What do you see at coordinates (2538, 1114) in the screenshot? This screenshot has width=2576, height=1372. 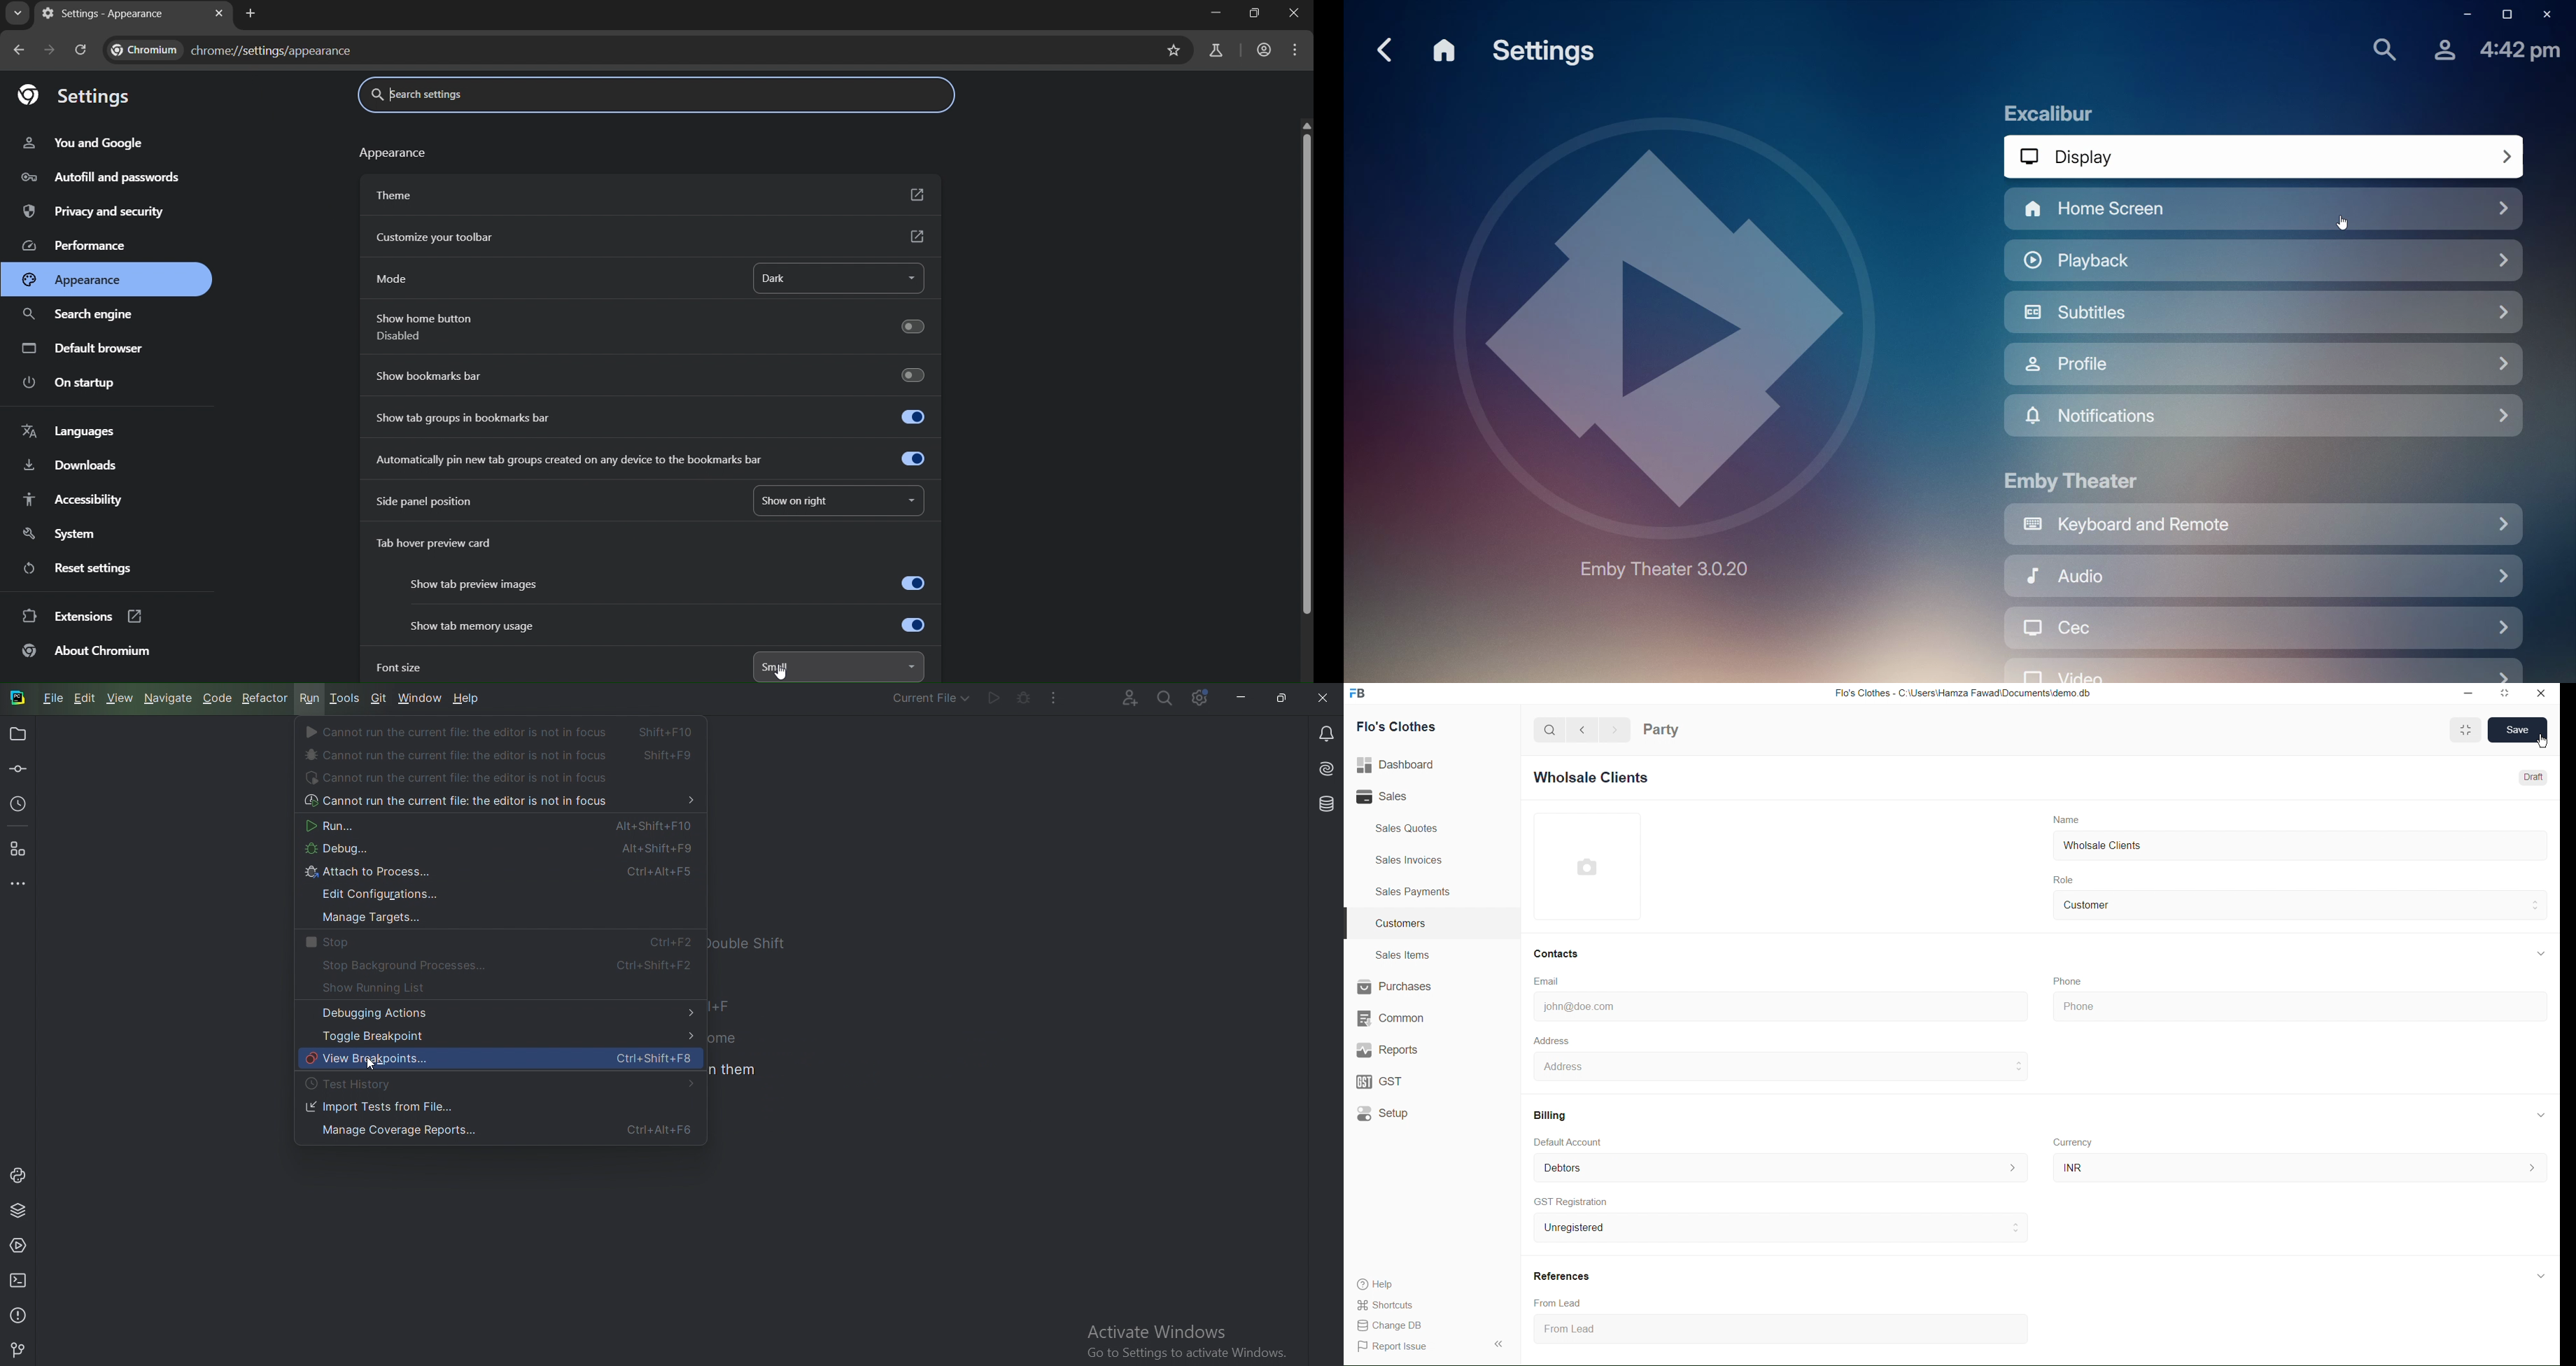 I see `expand` at bounding box center [2538, 1114].